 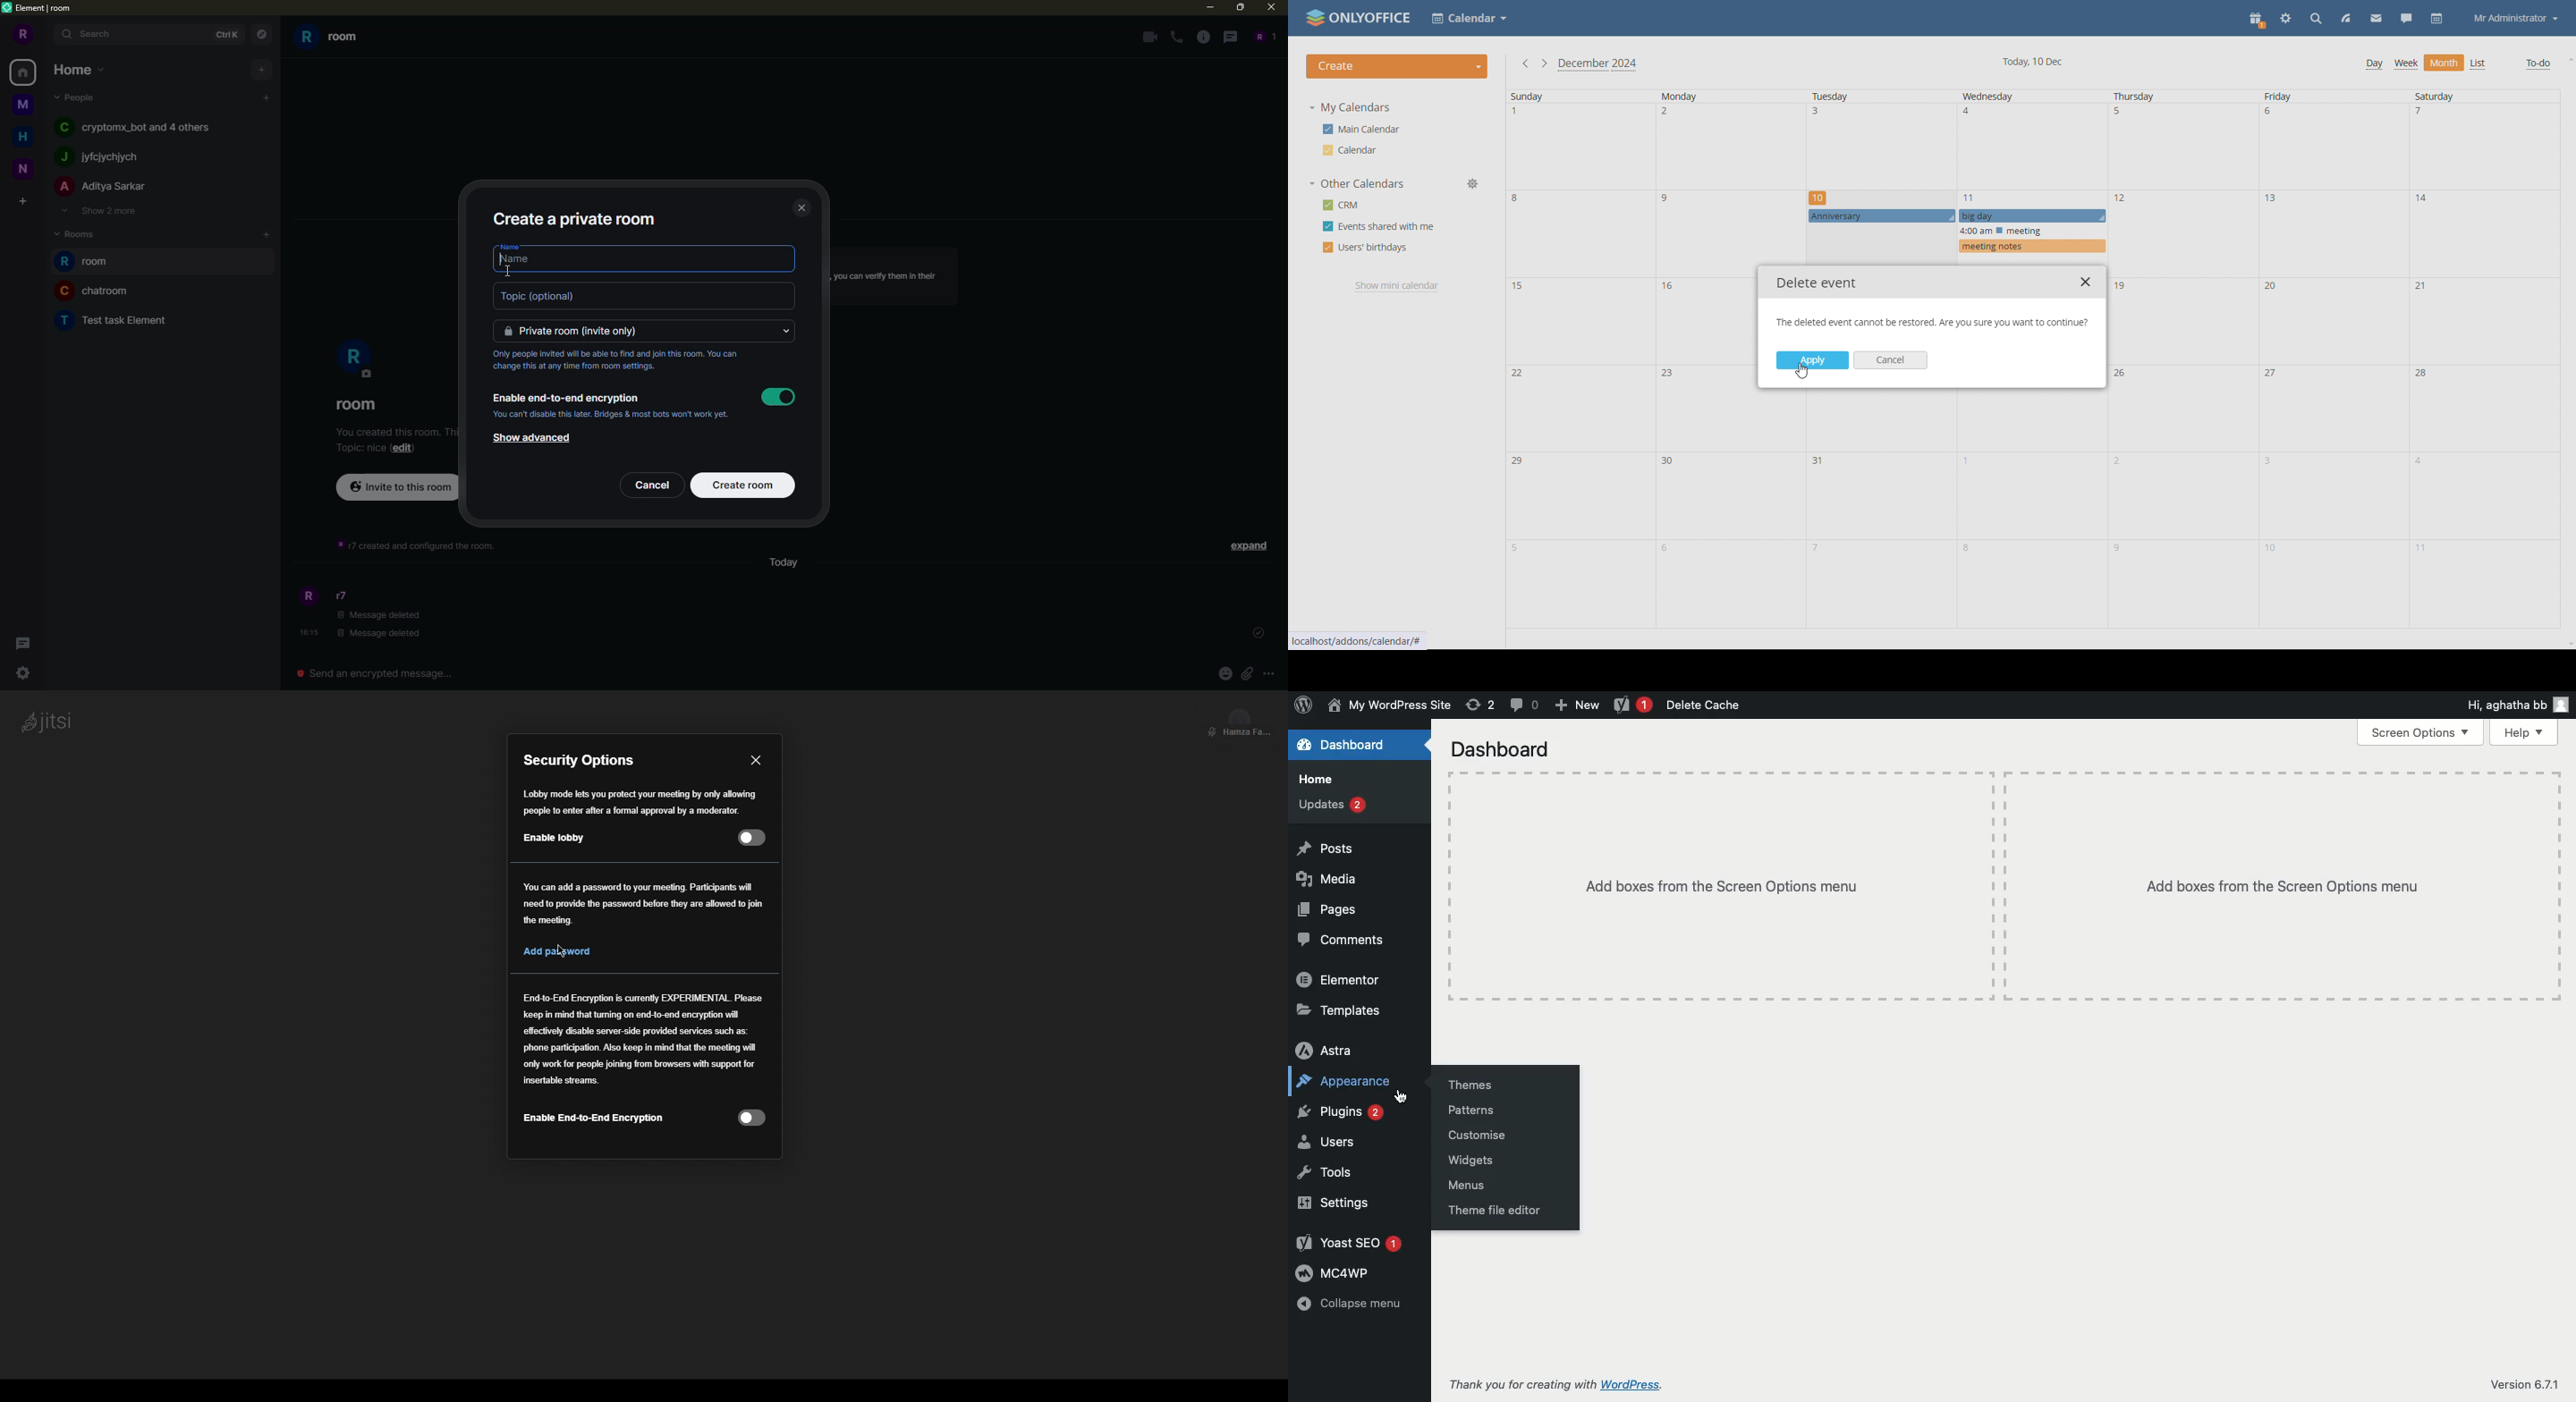 I want to click on maximize, so click(x=1238, y=7).